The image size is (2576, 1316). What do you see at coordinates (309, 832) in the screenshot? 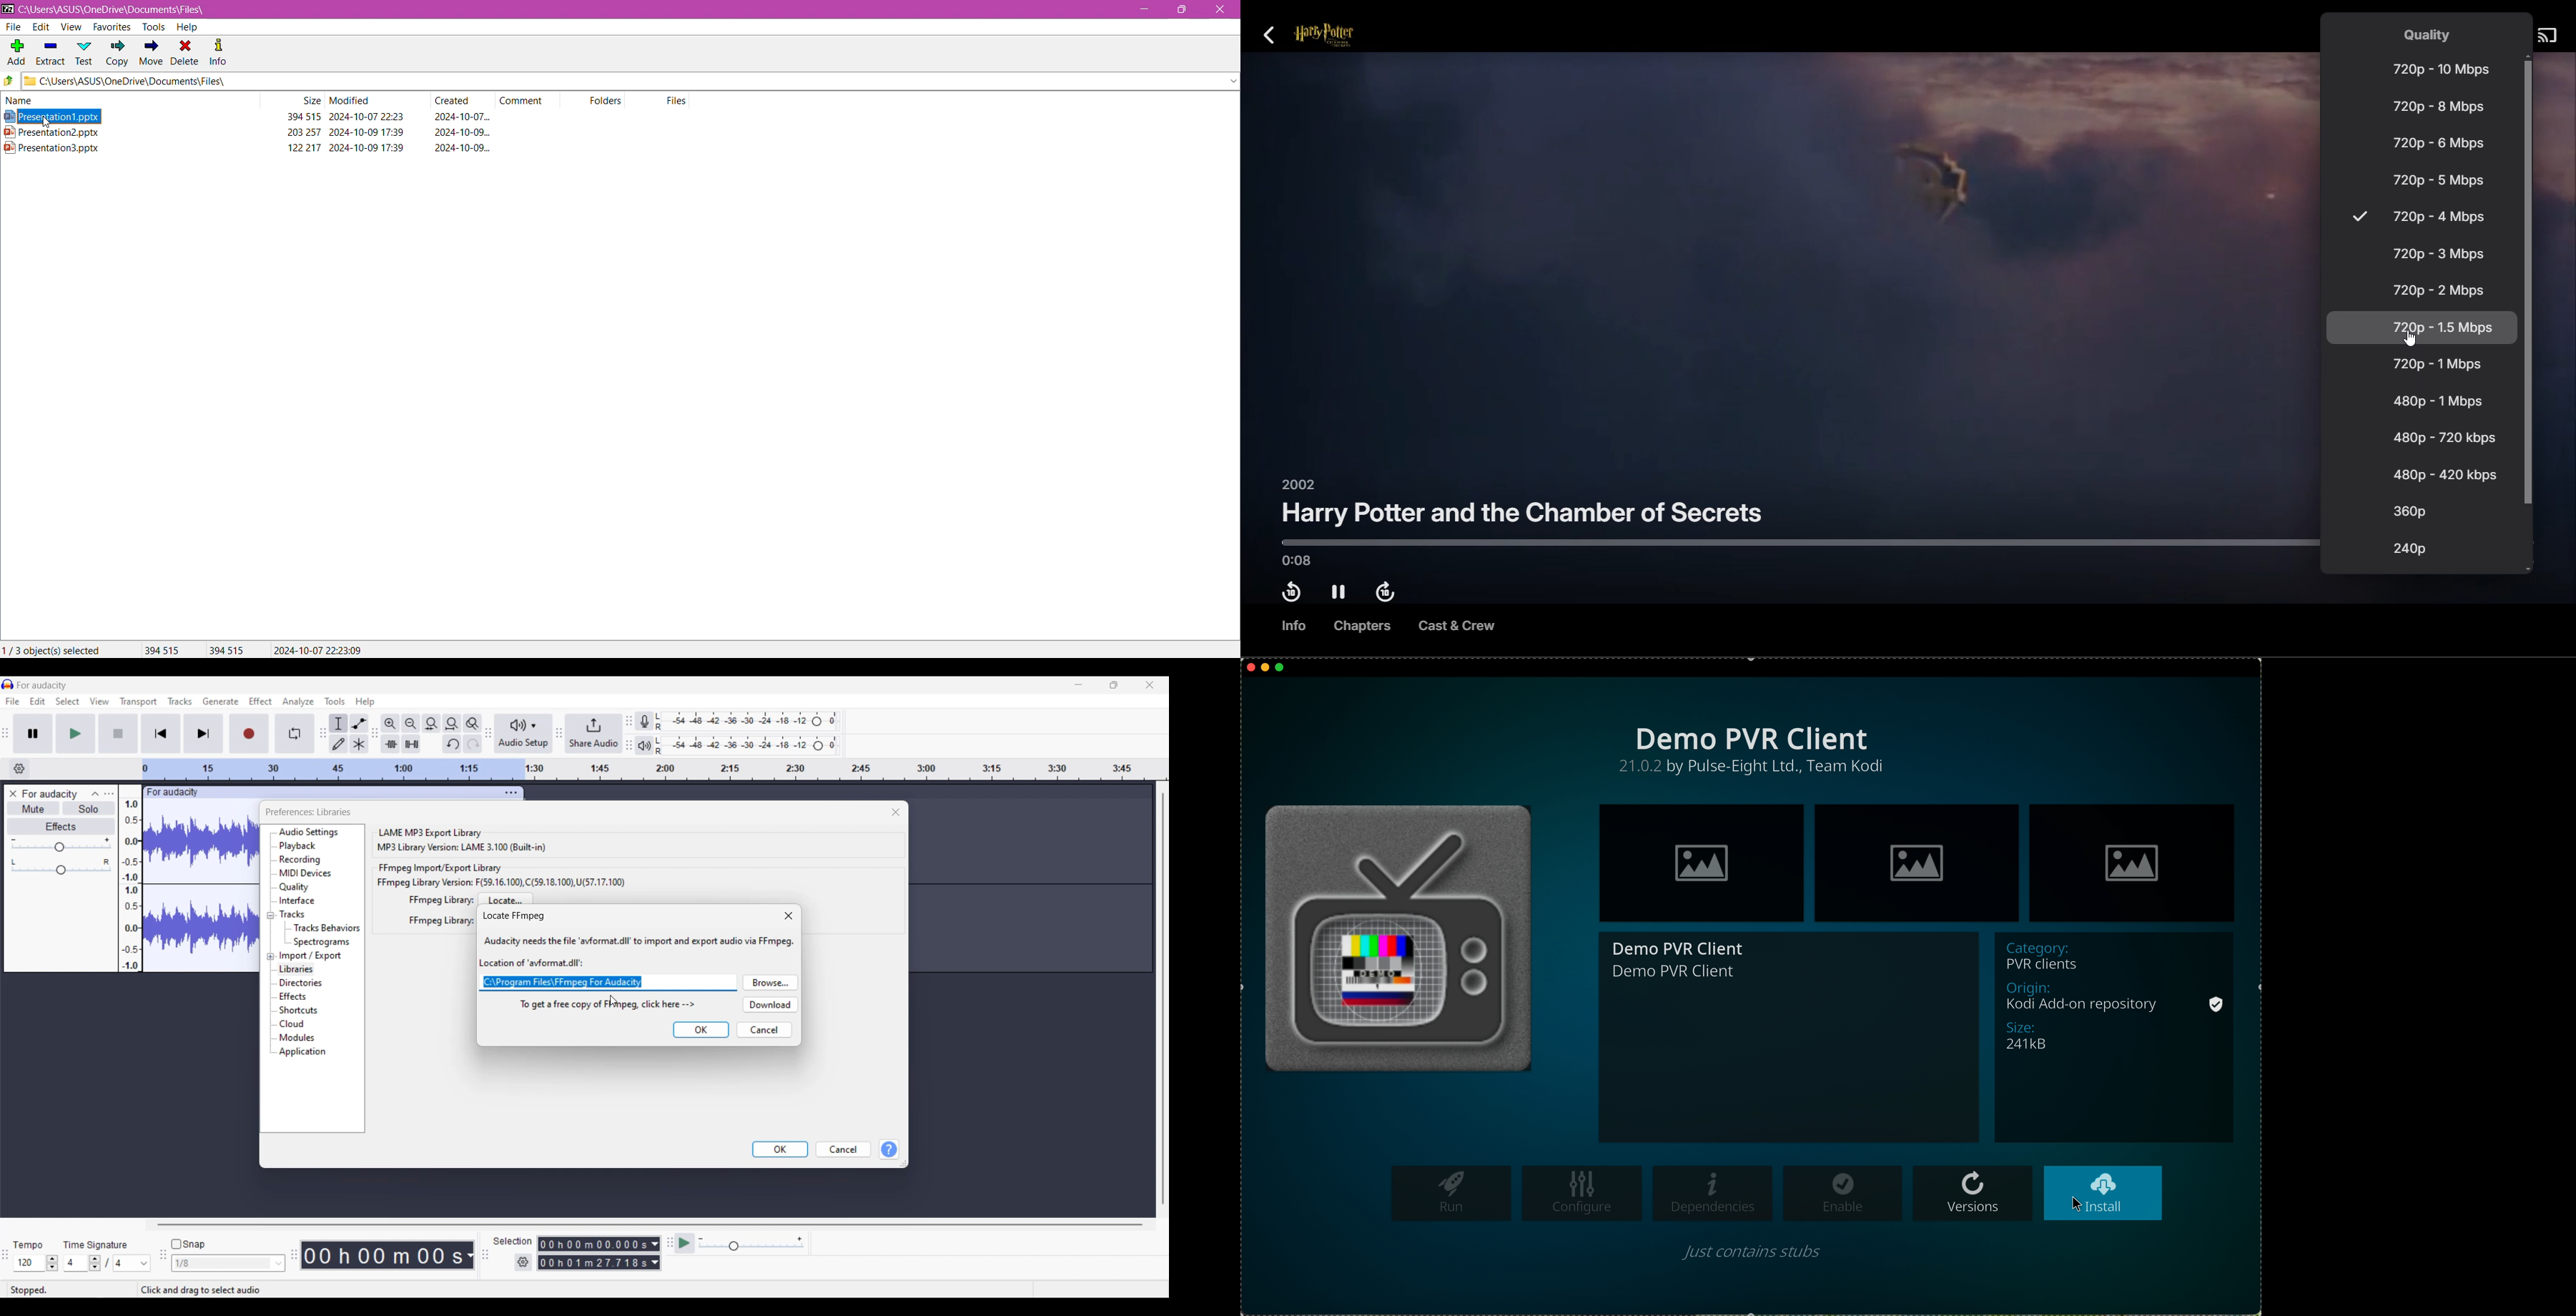
I see `Audio settings` at bounding box center [309, 832].